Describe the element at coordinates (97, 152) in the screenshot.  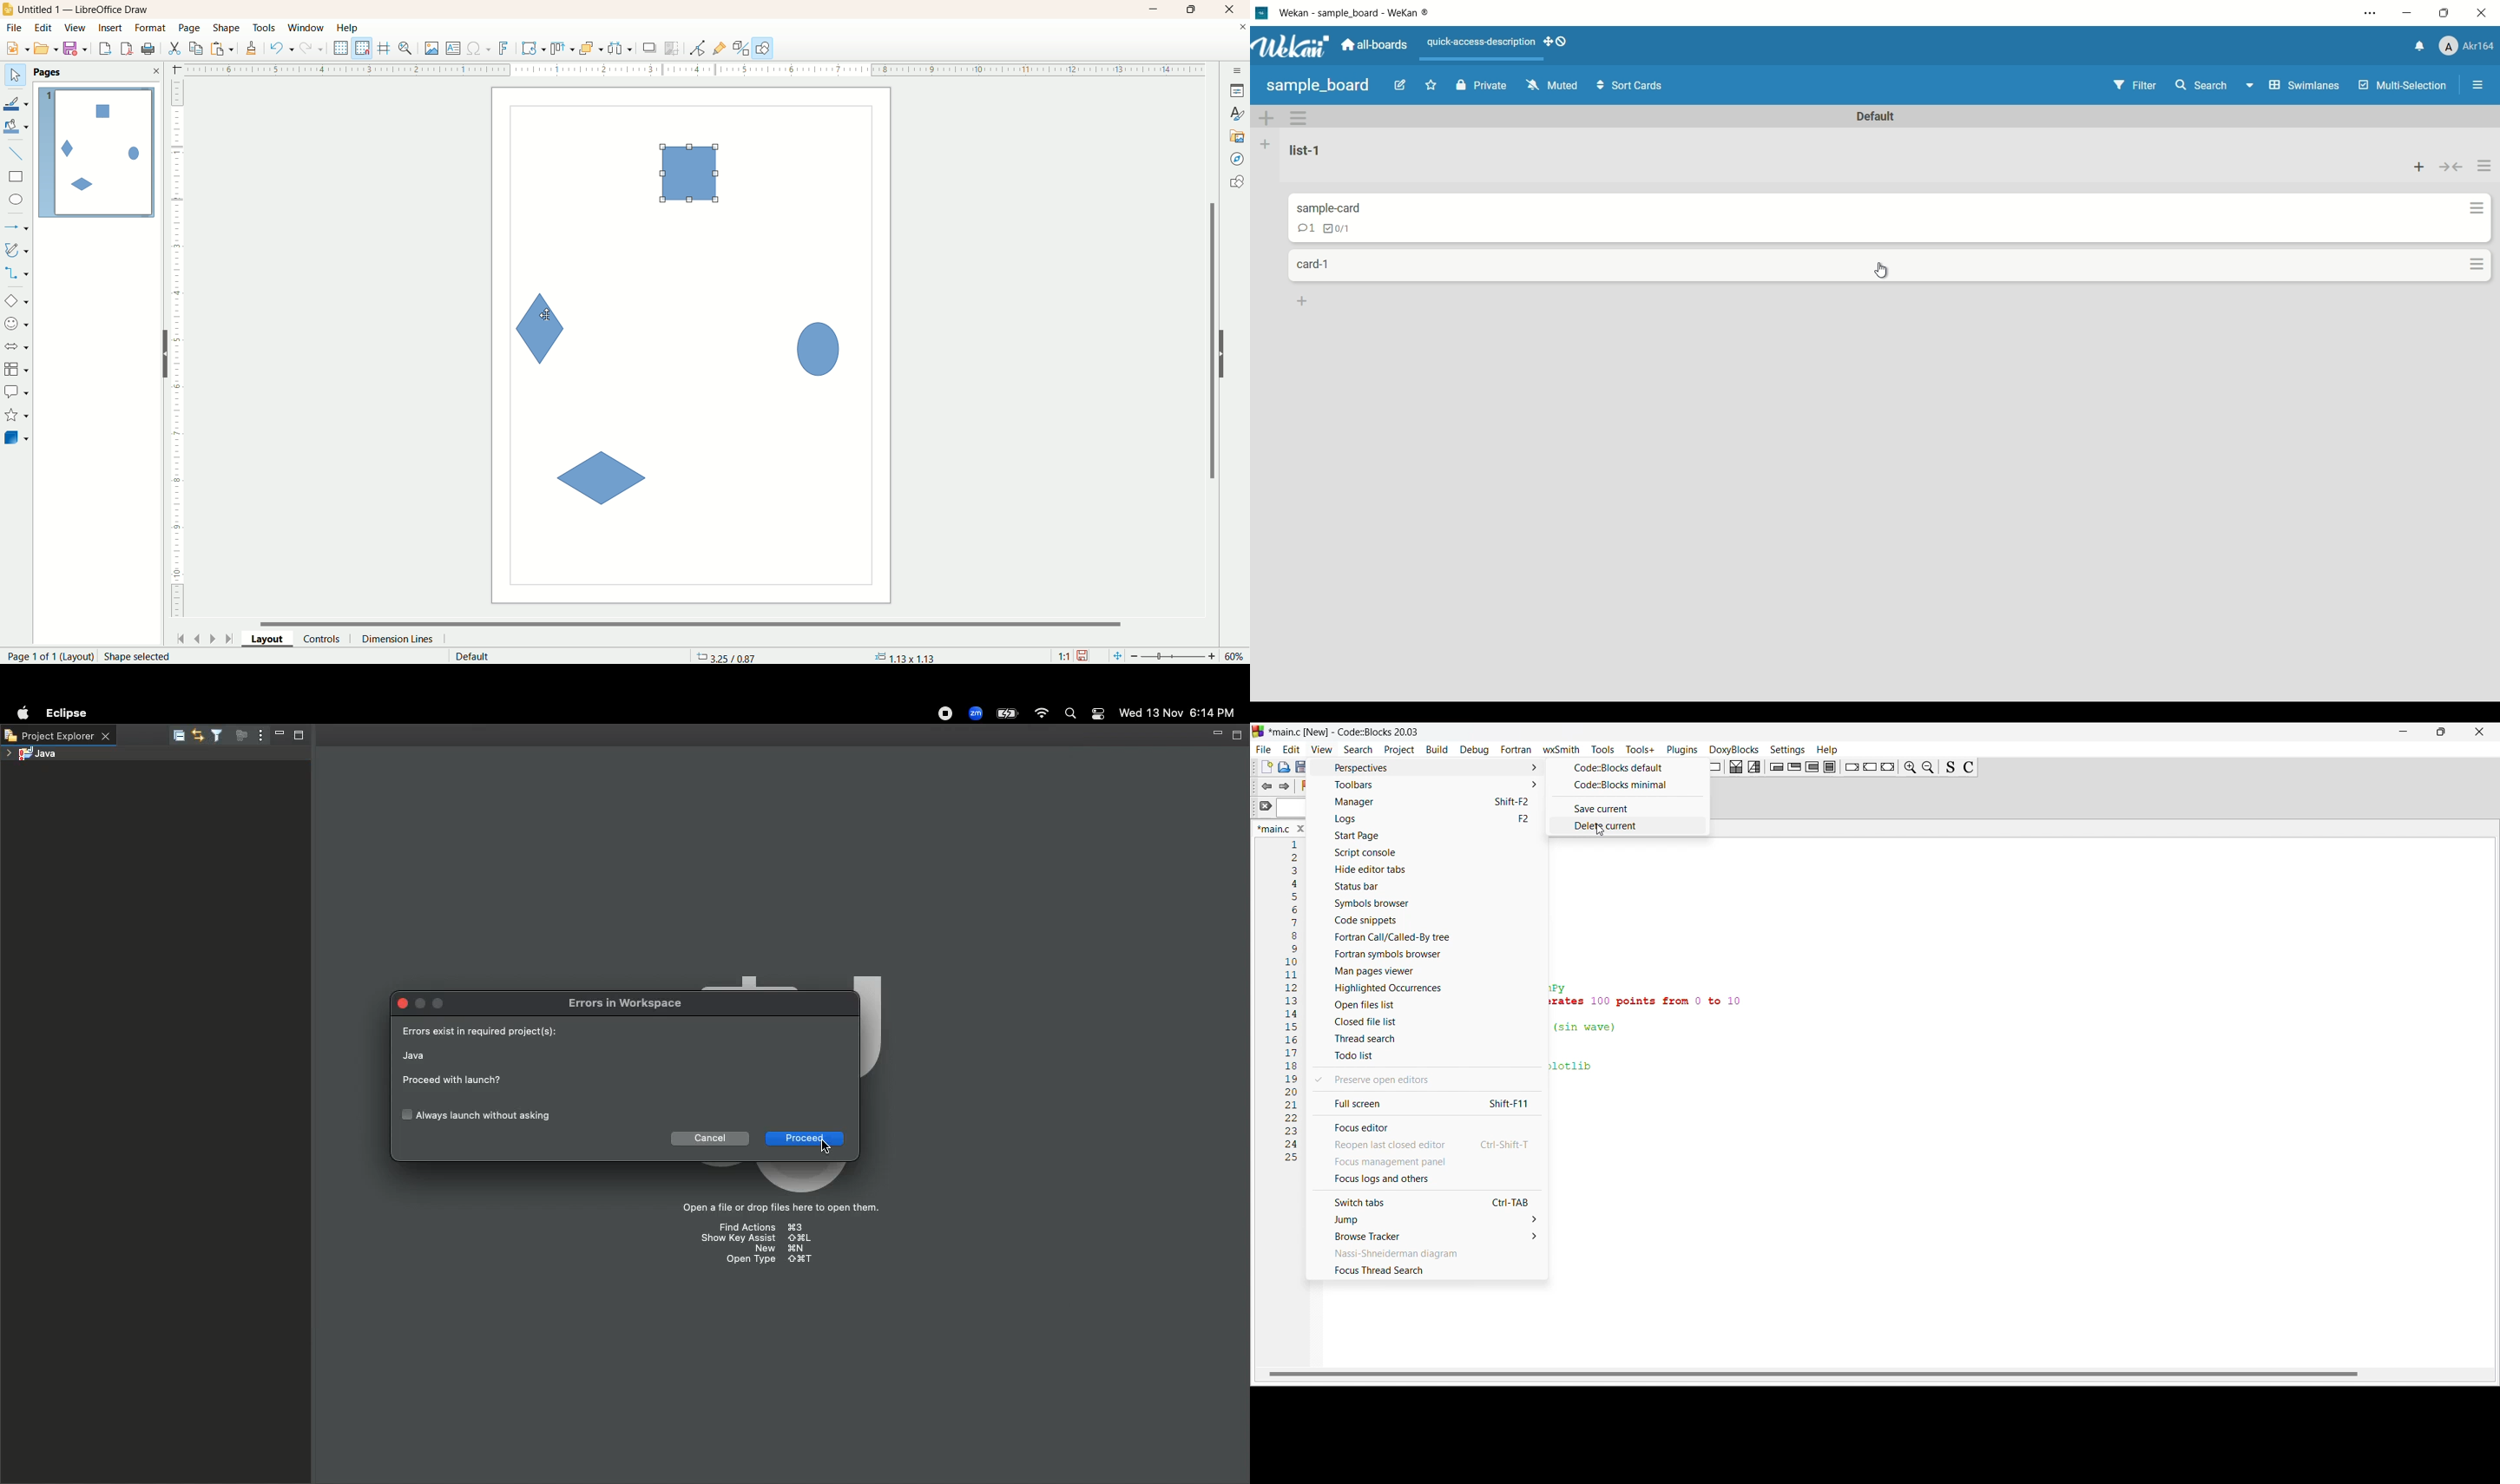
I see `page1` at that location.